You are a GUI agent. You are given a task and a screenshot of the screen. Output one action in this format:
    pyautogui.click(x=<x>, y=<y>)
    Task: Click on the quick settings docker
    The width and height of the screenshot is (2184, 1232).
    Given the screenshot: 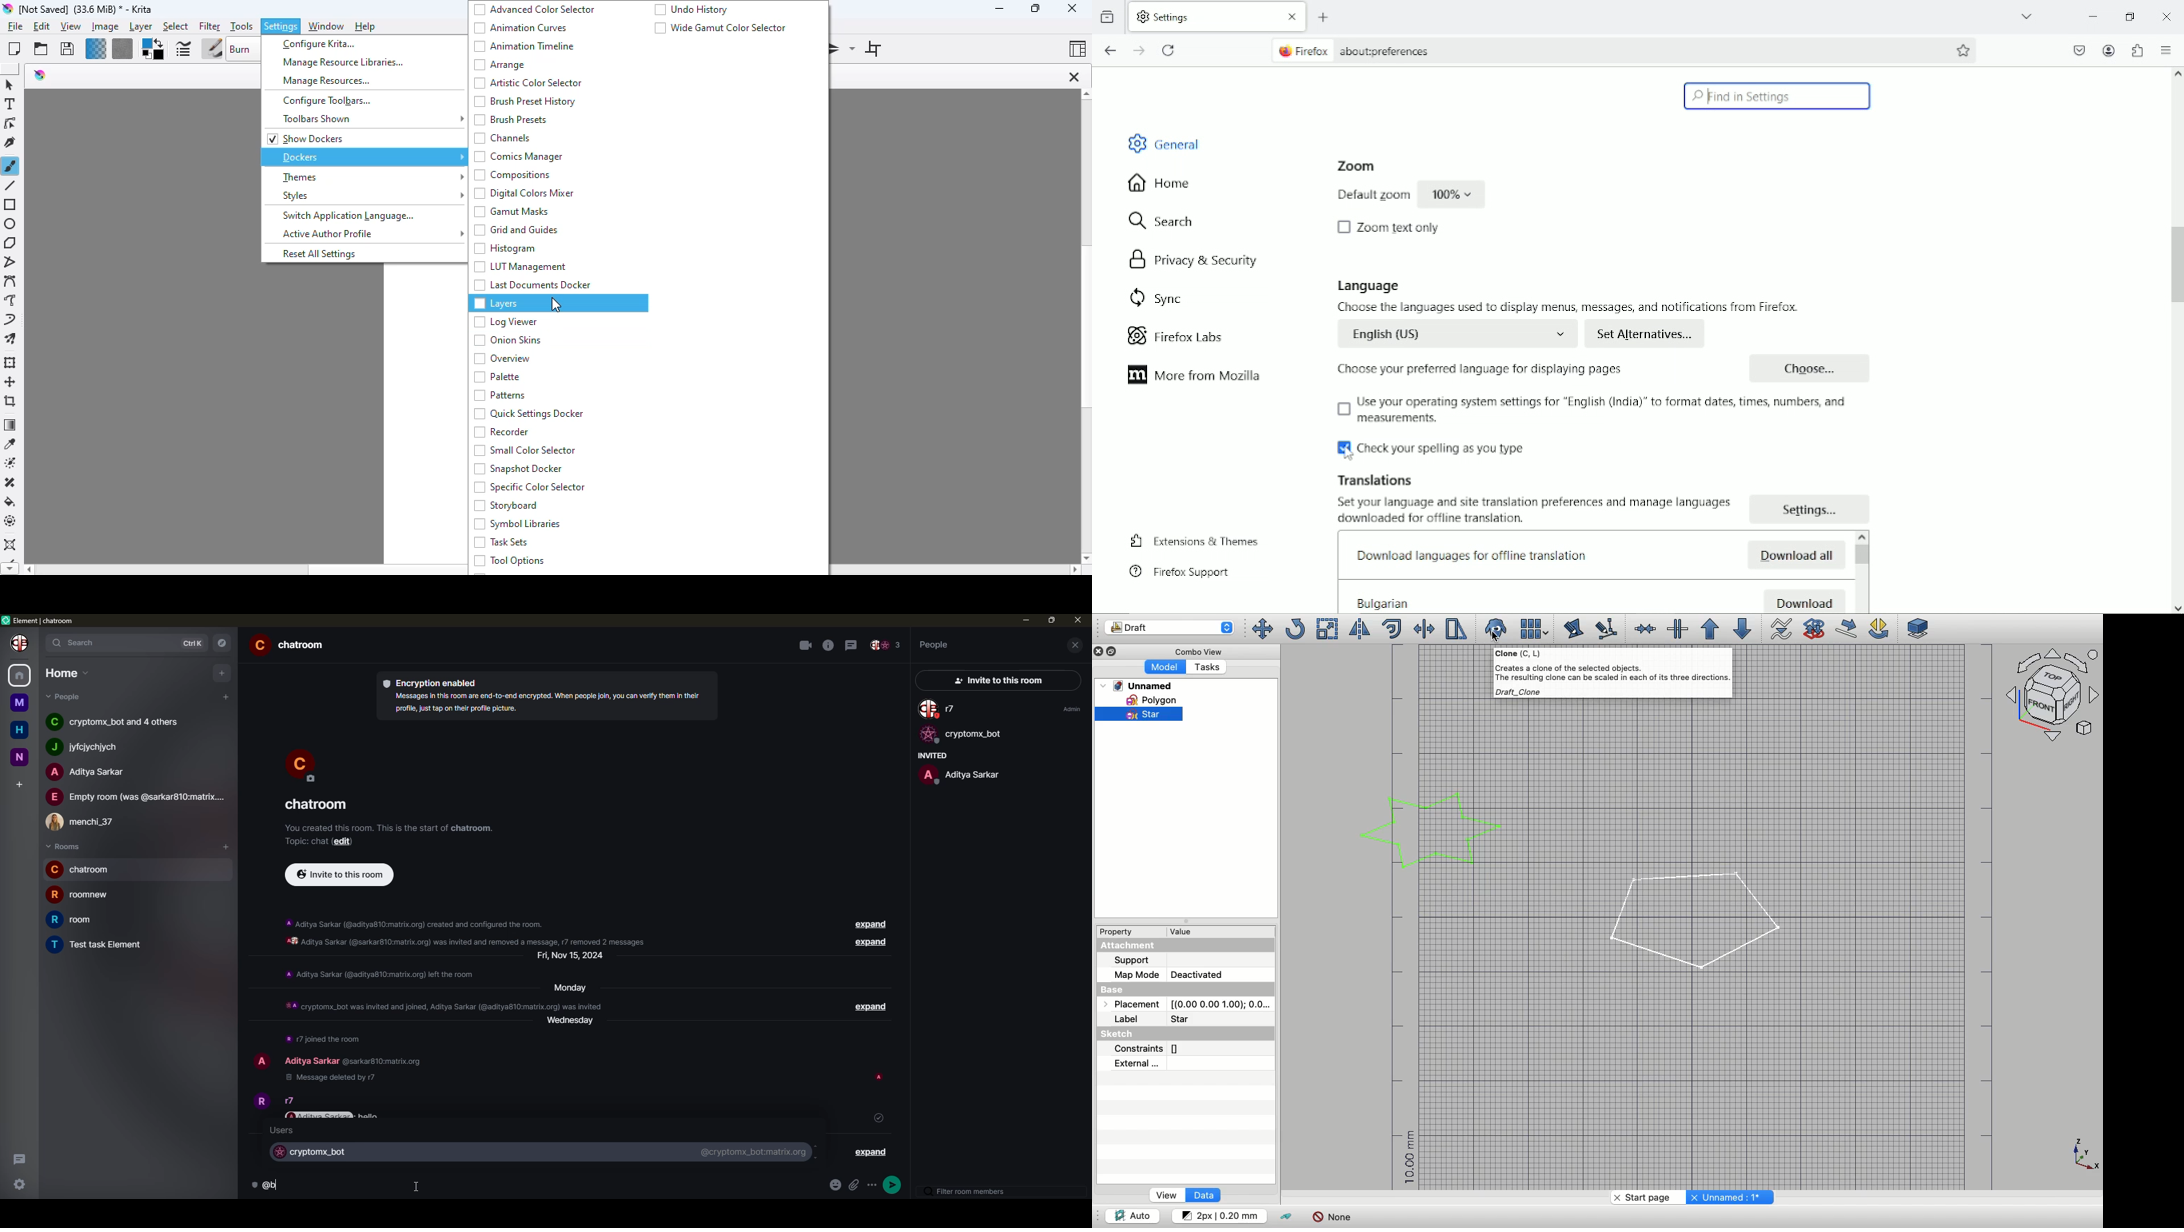 What is the action you would take?
    pyautogui.click(x=528, y=414)
    